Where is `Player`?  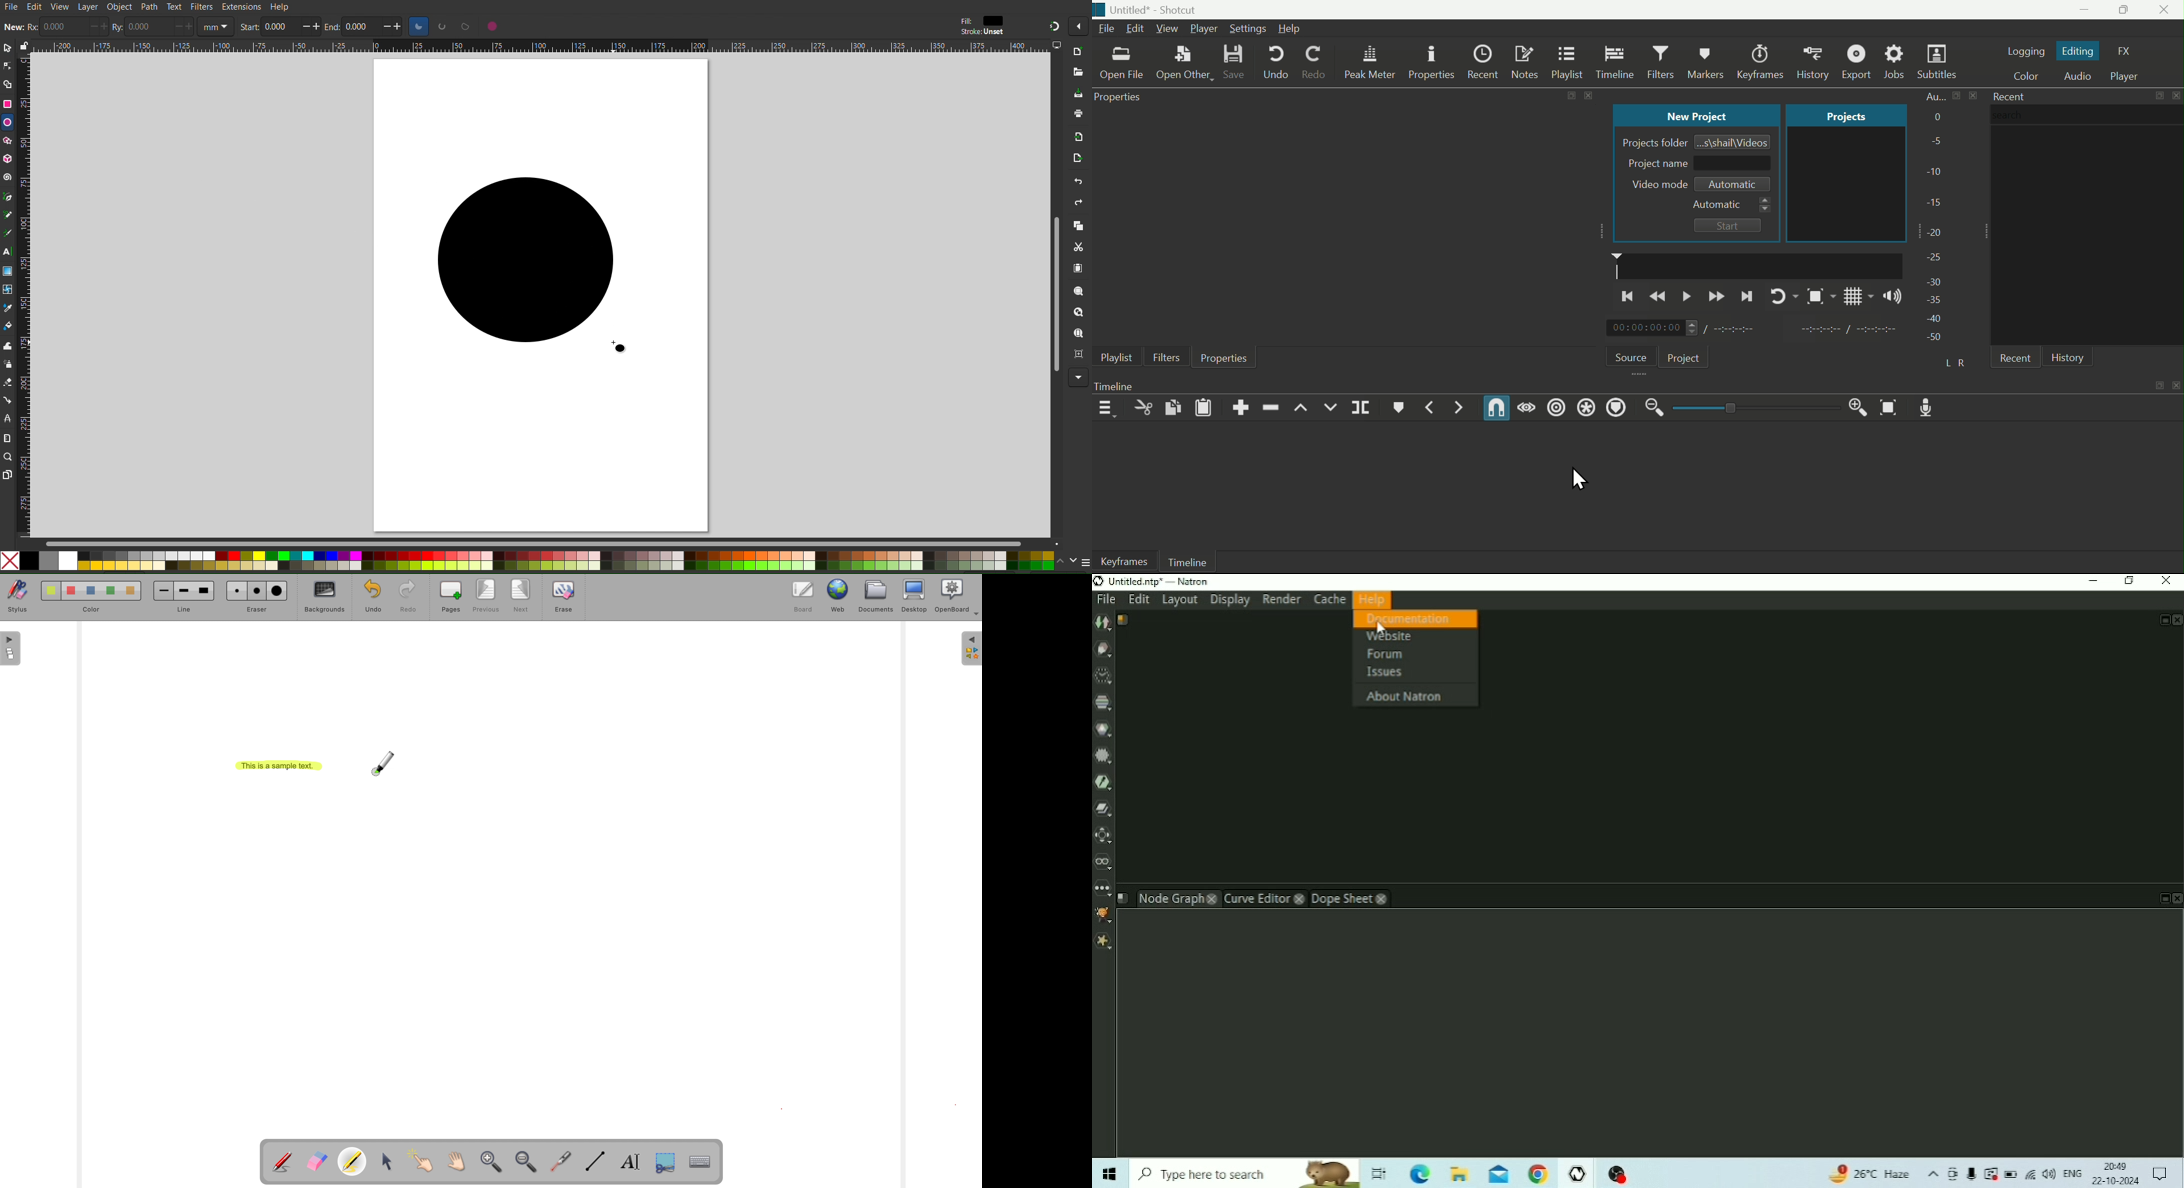 Player is located at coordinates (2129, 75).